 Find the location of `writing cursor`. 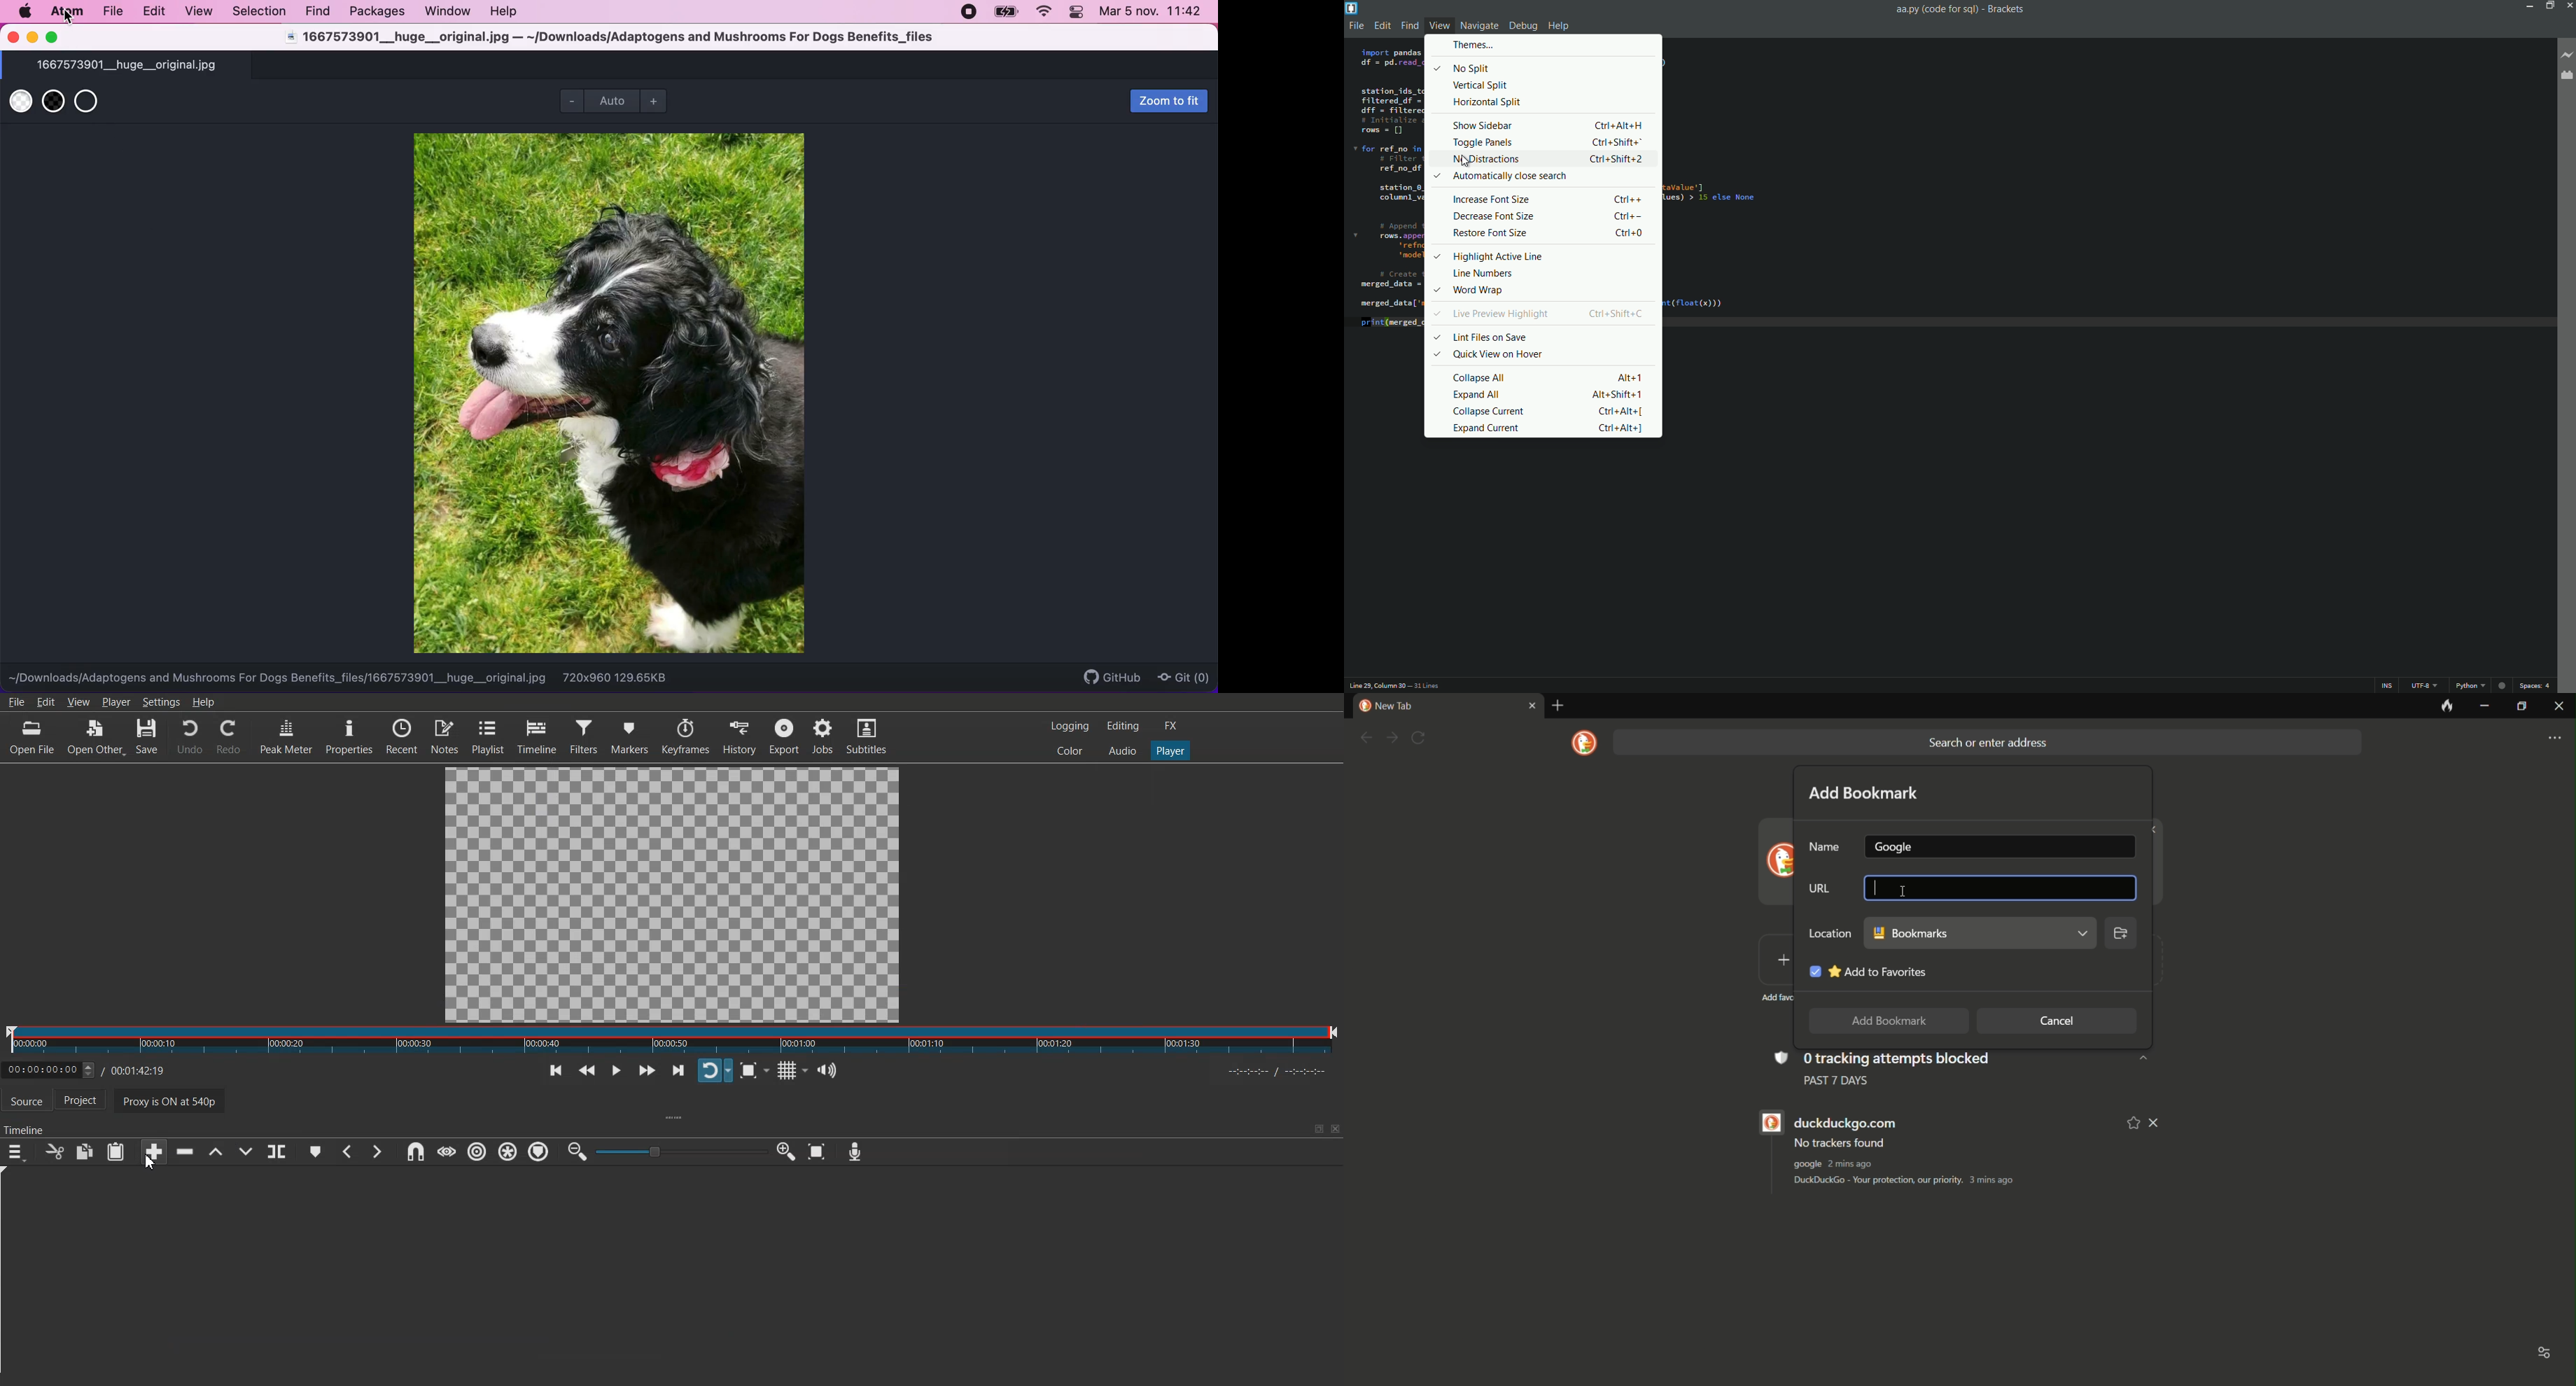

writing cursor is located at coordinates (1871, 889).